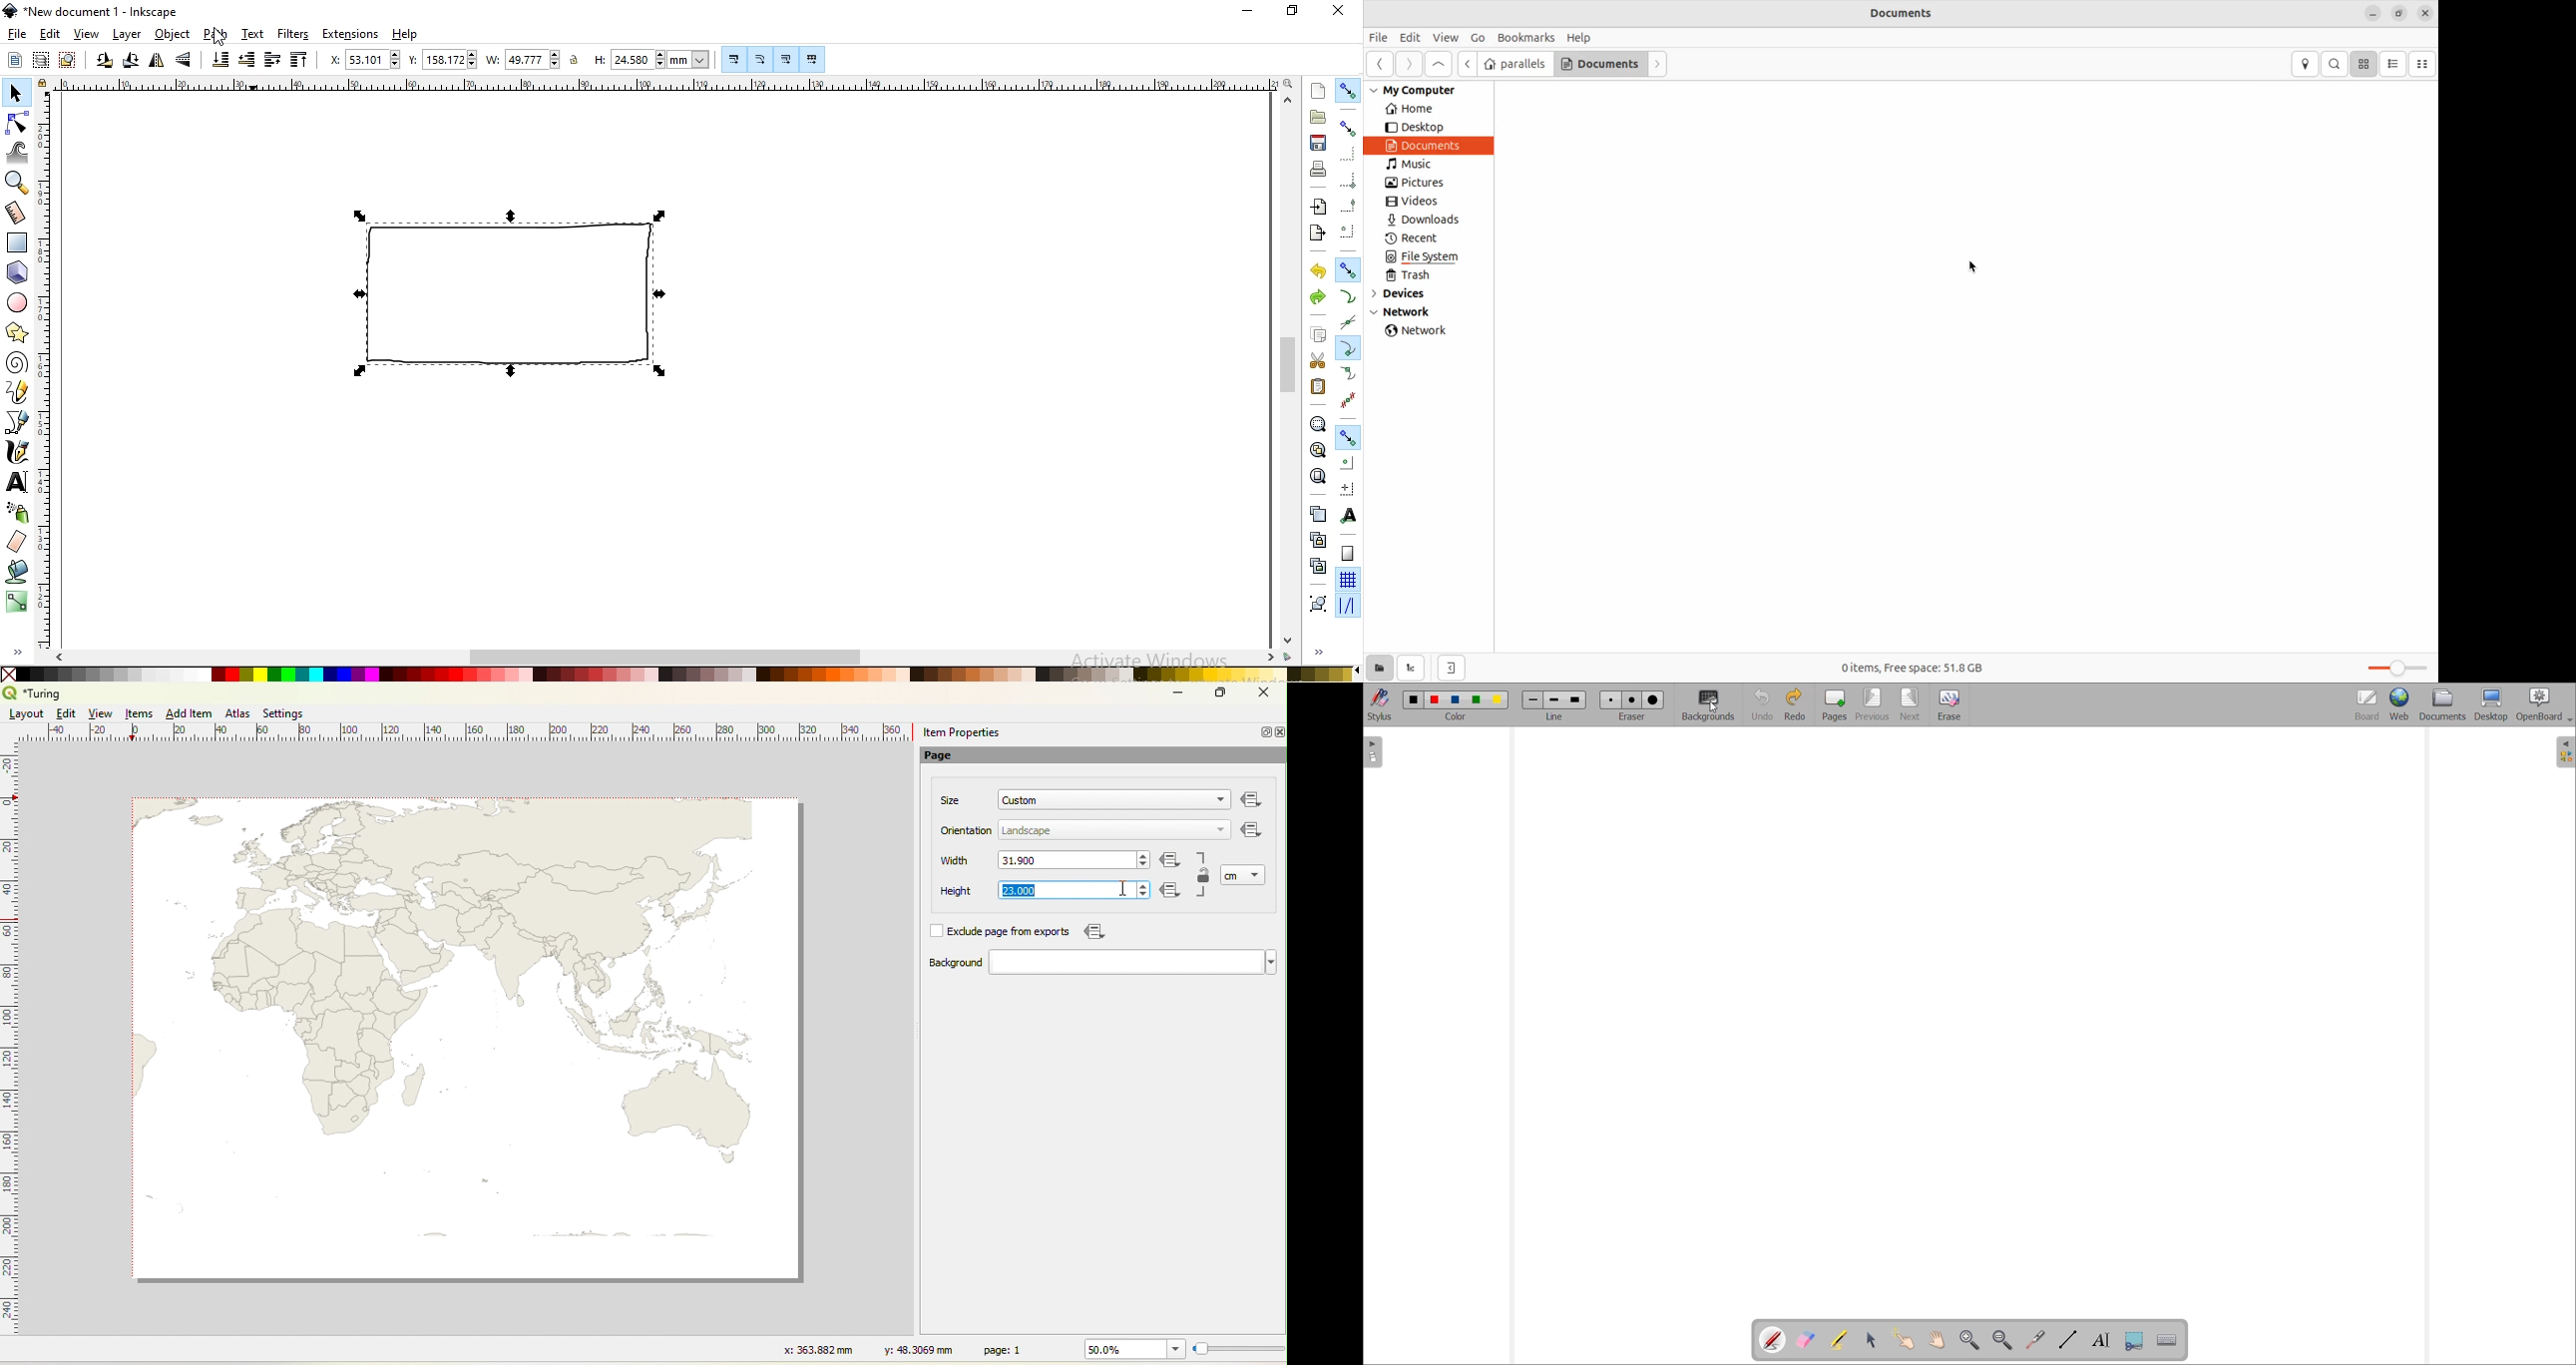 The width and height of the screenshot is (2576, 1372). Describe the element at coordinates (18, 363) in the screenshot. I see `create spirals` at that location.